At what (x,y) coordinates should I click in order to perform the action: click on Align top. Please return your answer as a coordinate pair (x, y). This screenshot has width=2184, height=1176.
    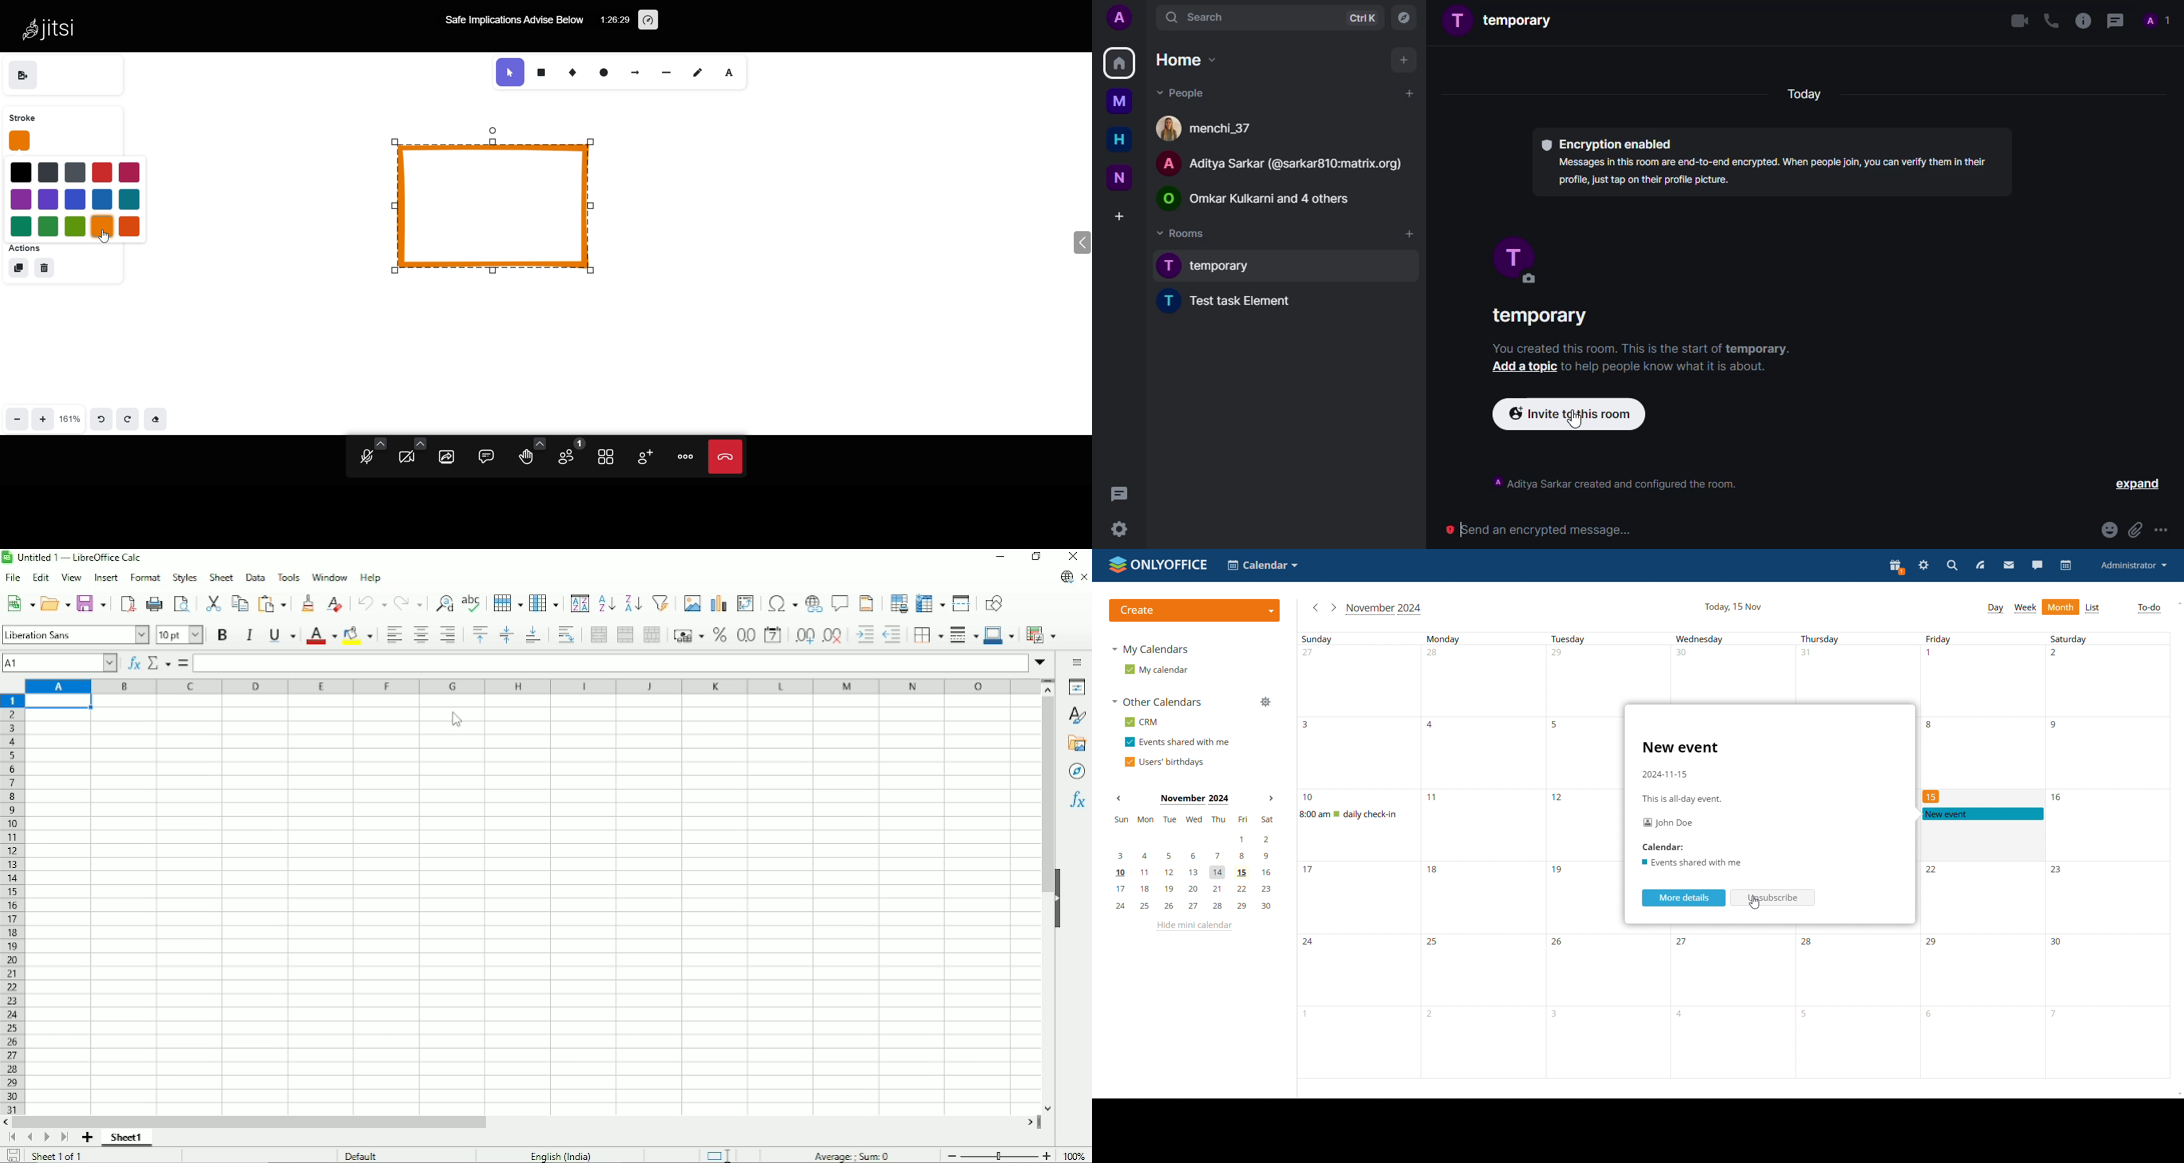
    Looking at the image, I should click on (480, 635).